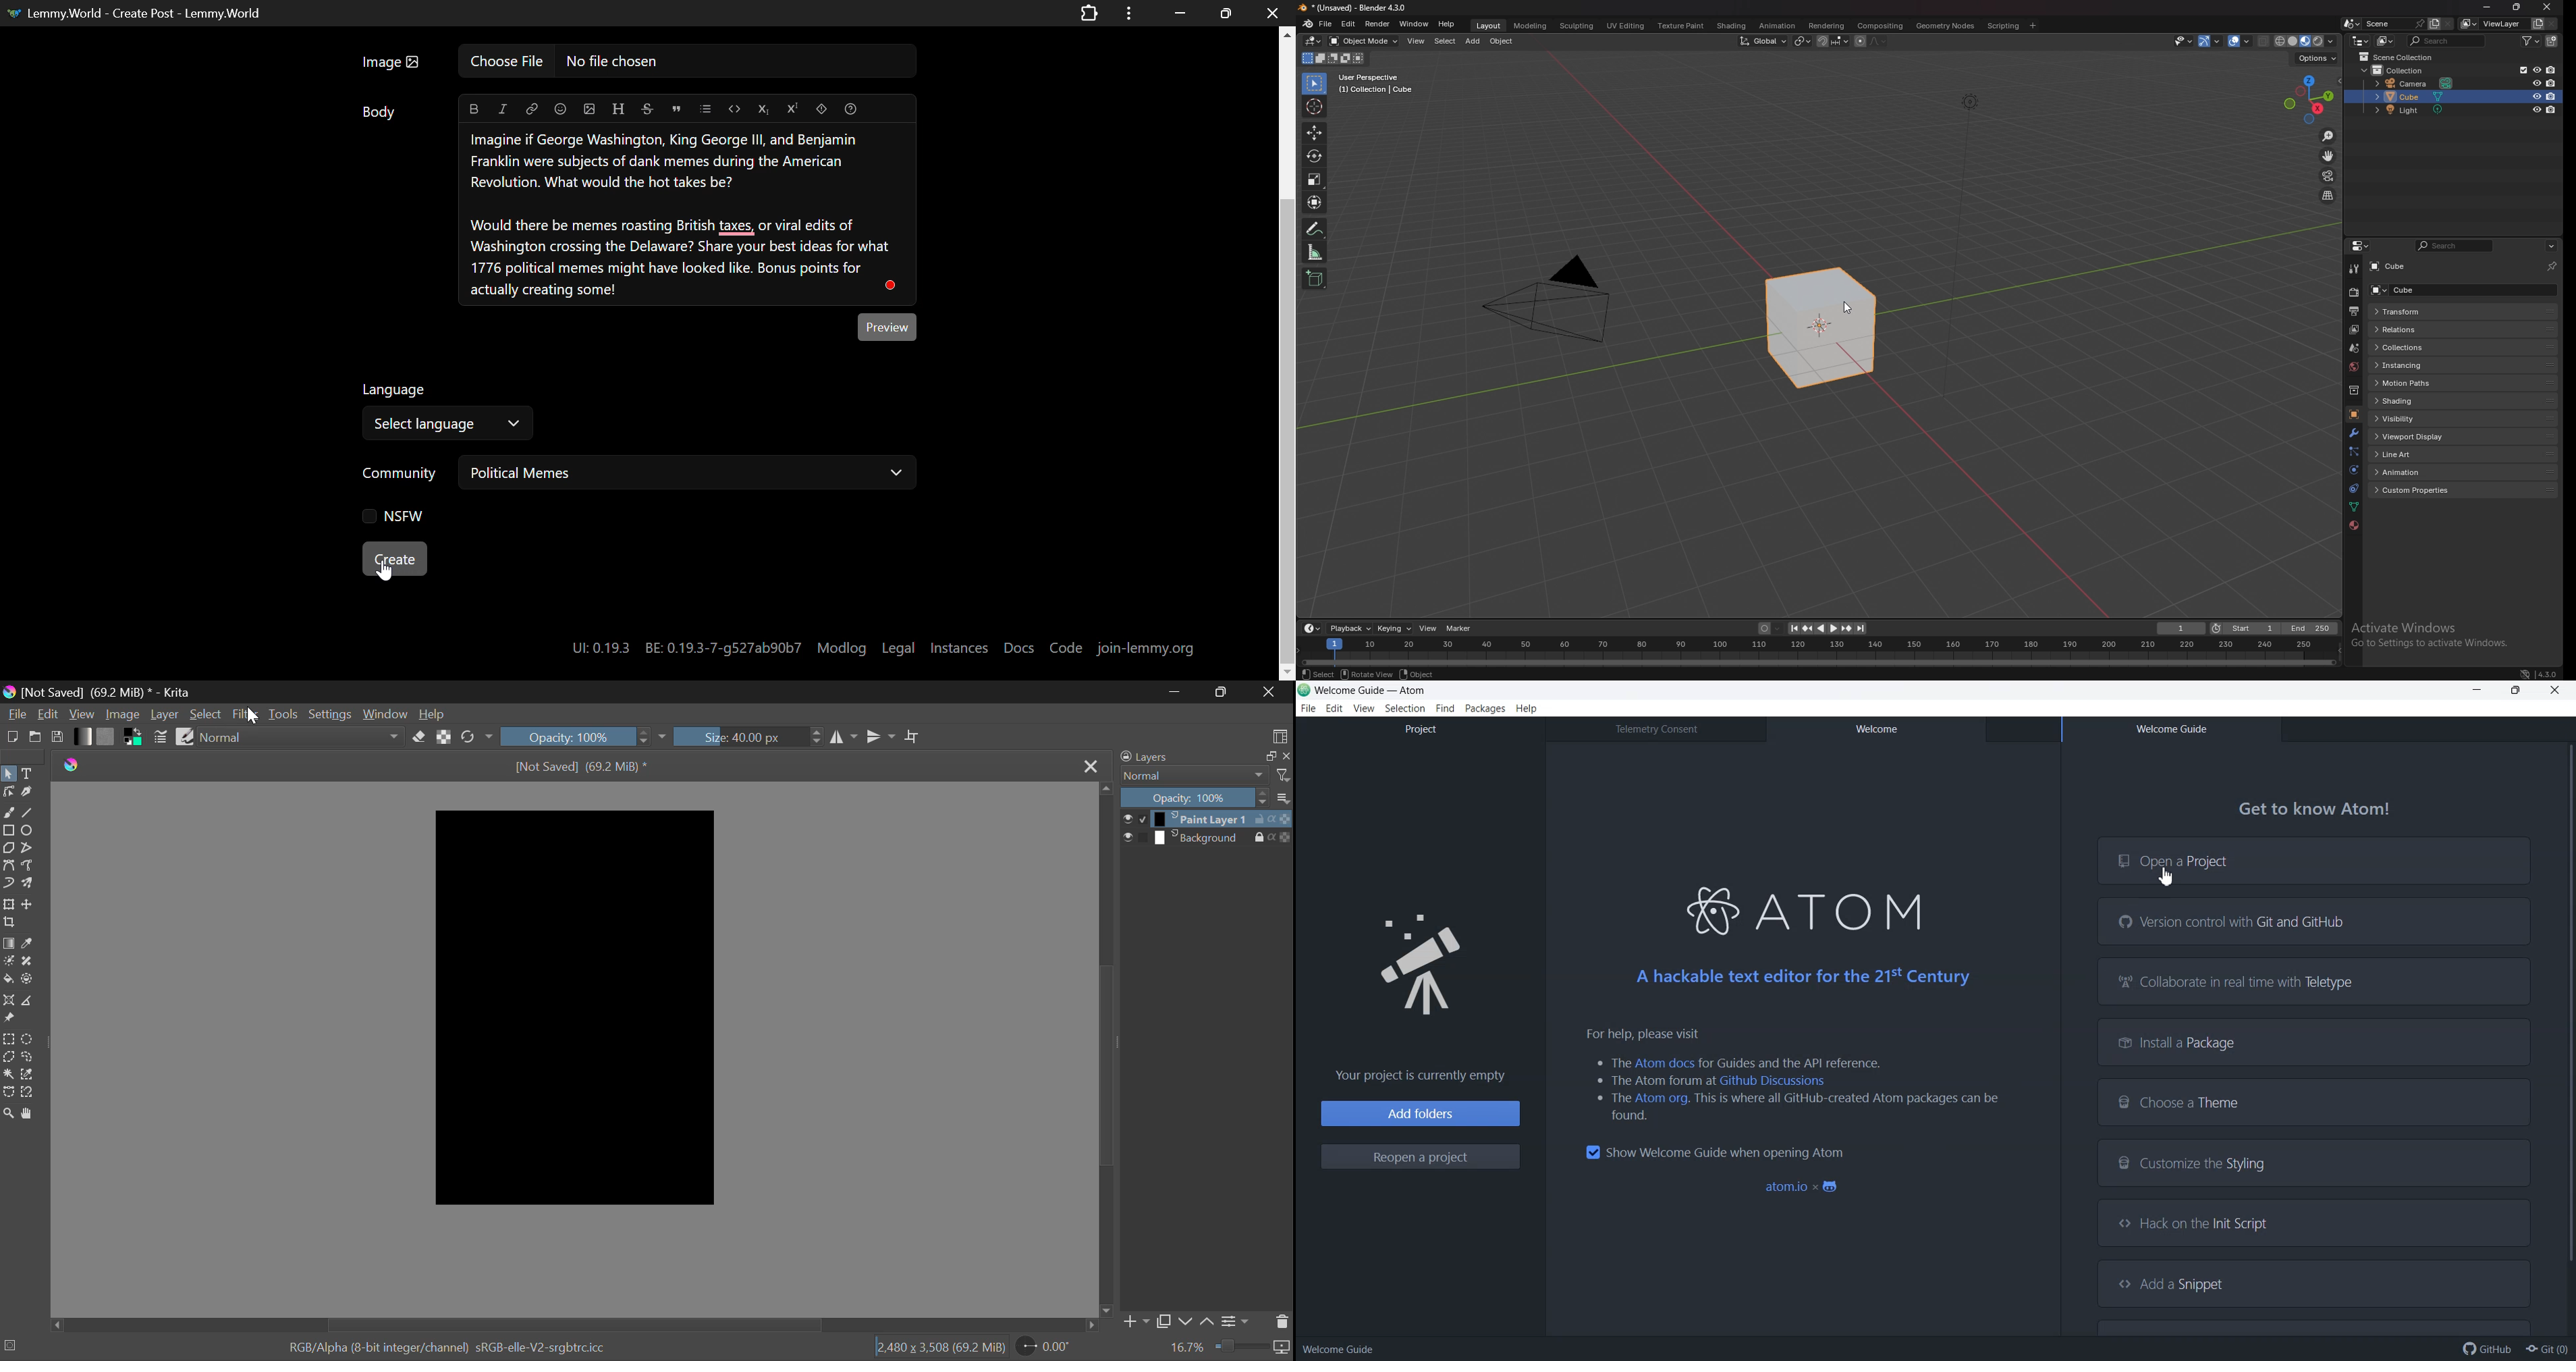  Describe the element at coordinates (185, 736) in the screenshot. I see `Brush Presets` at that location.